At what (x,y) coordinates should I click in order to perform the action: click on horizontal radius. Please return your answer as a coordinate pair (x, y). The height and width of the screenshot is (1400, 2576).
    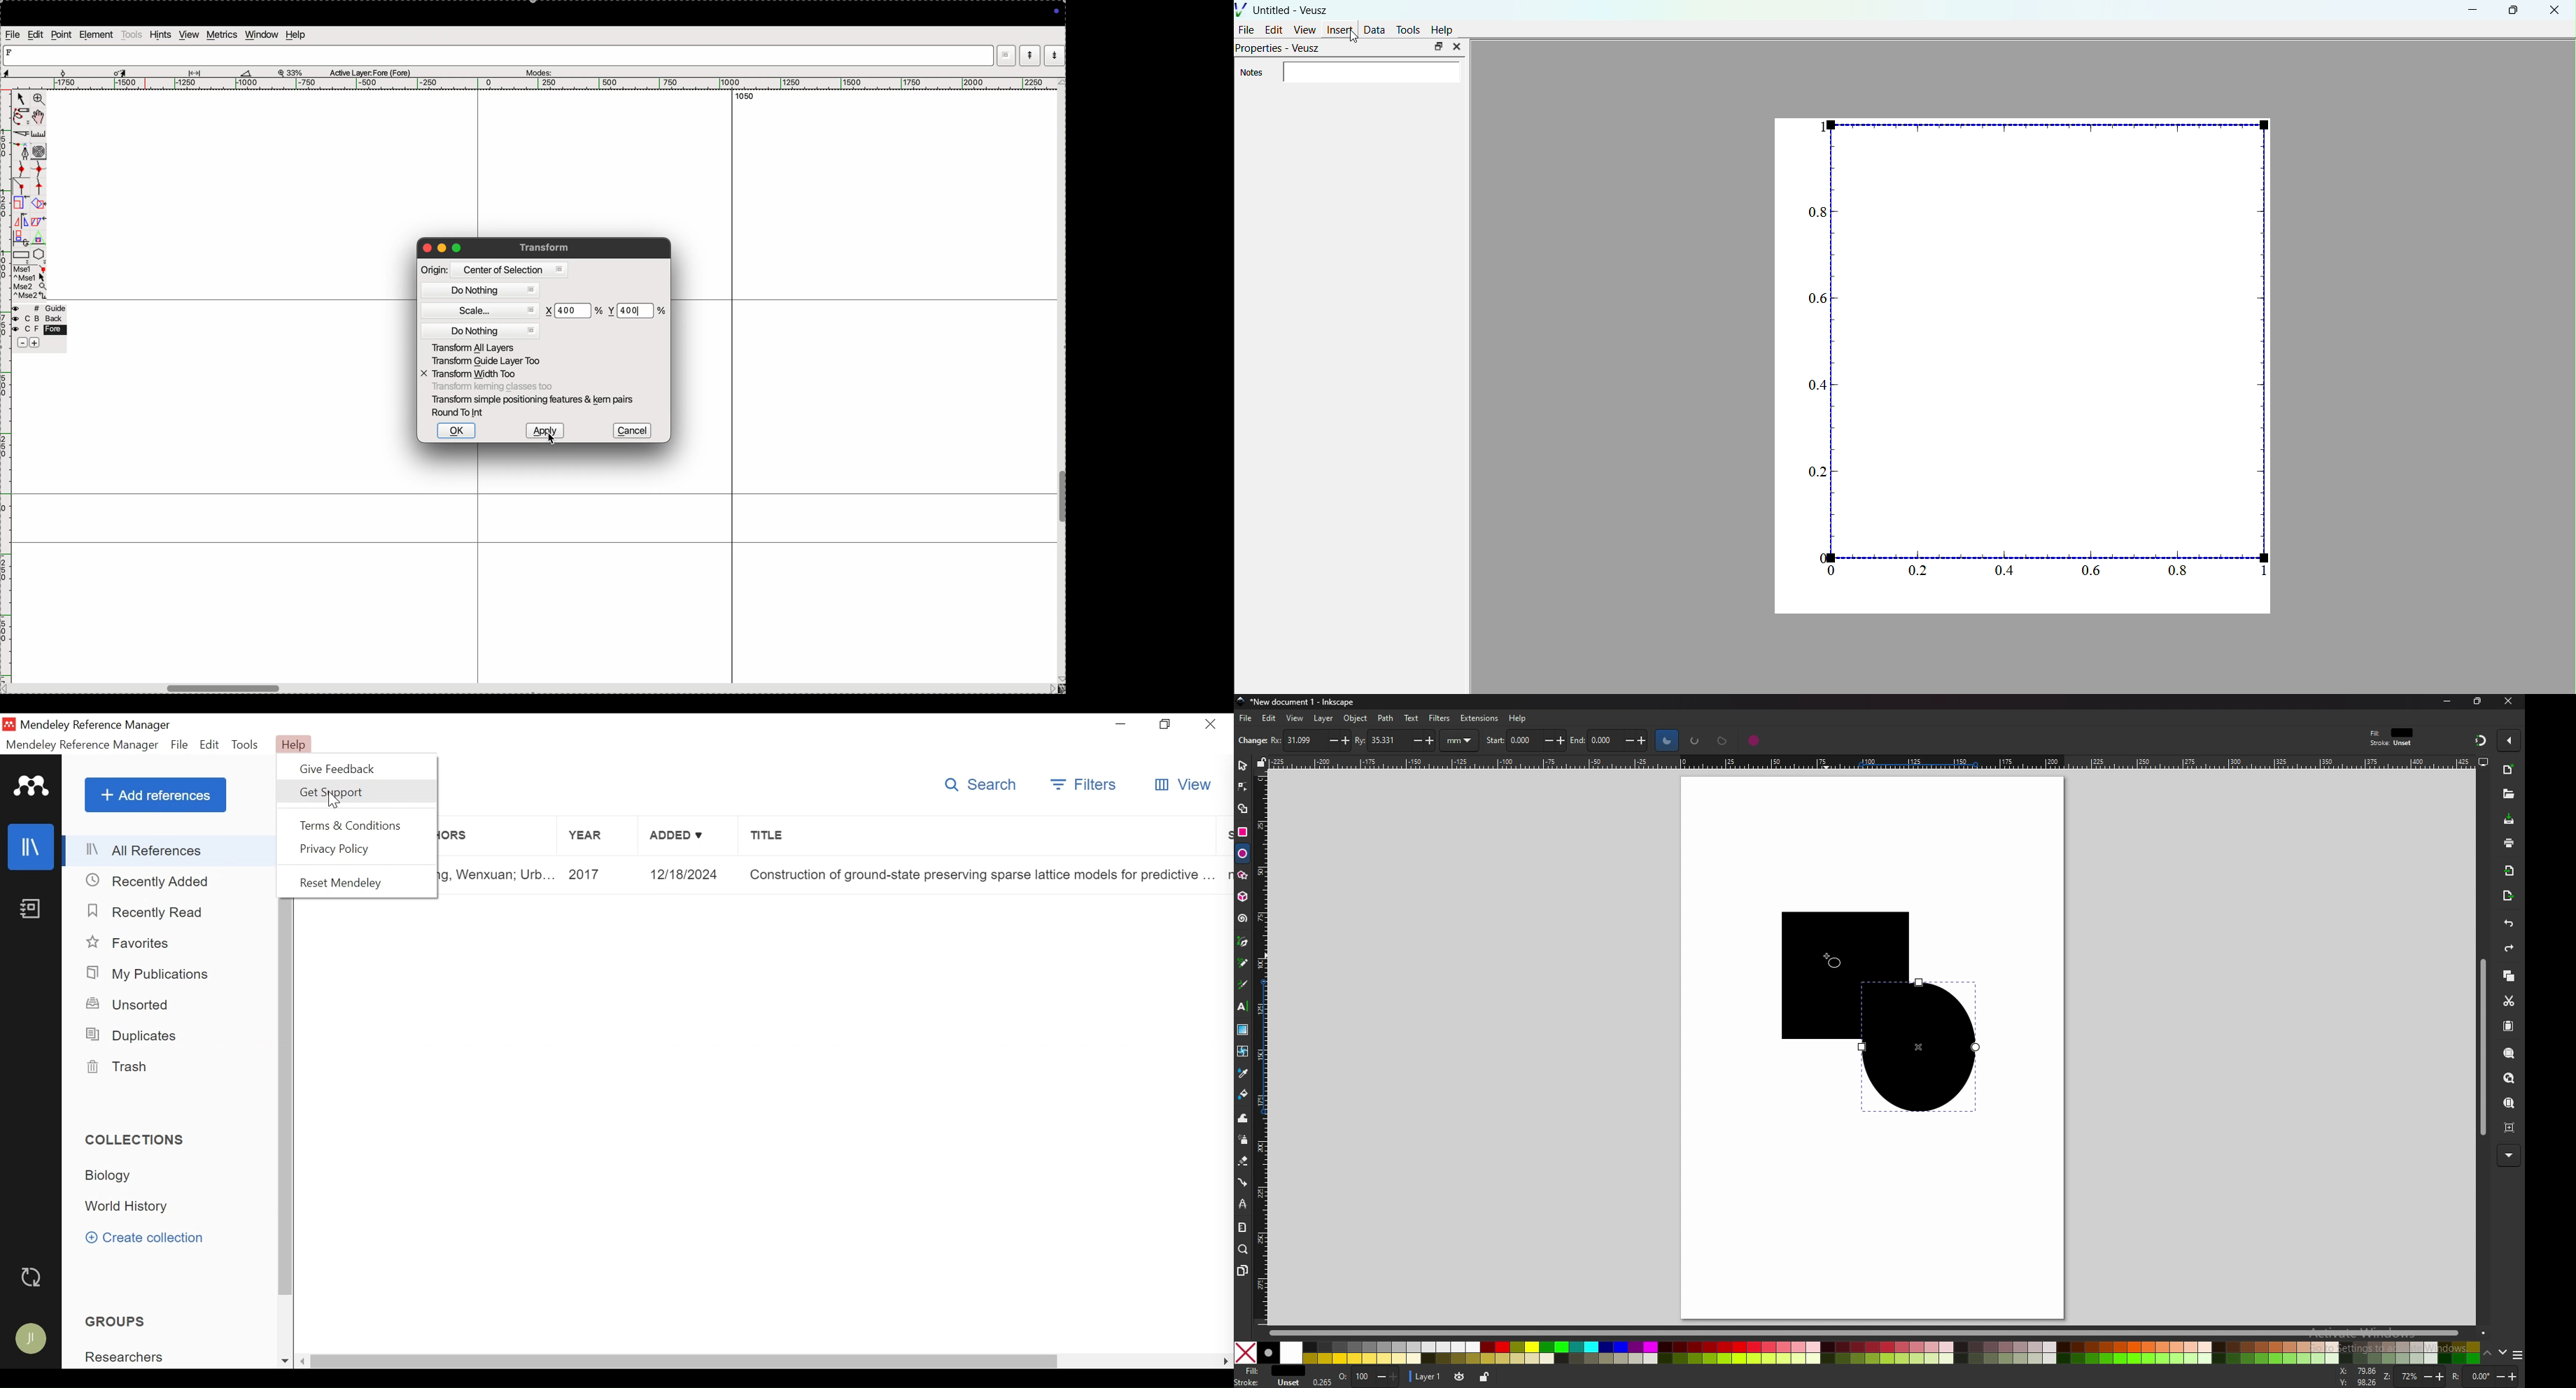
    Looking at the image, I should click on (1308, 740).